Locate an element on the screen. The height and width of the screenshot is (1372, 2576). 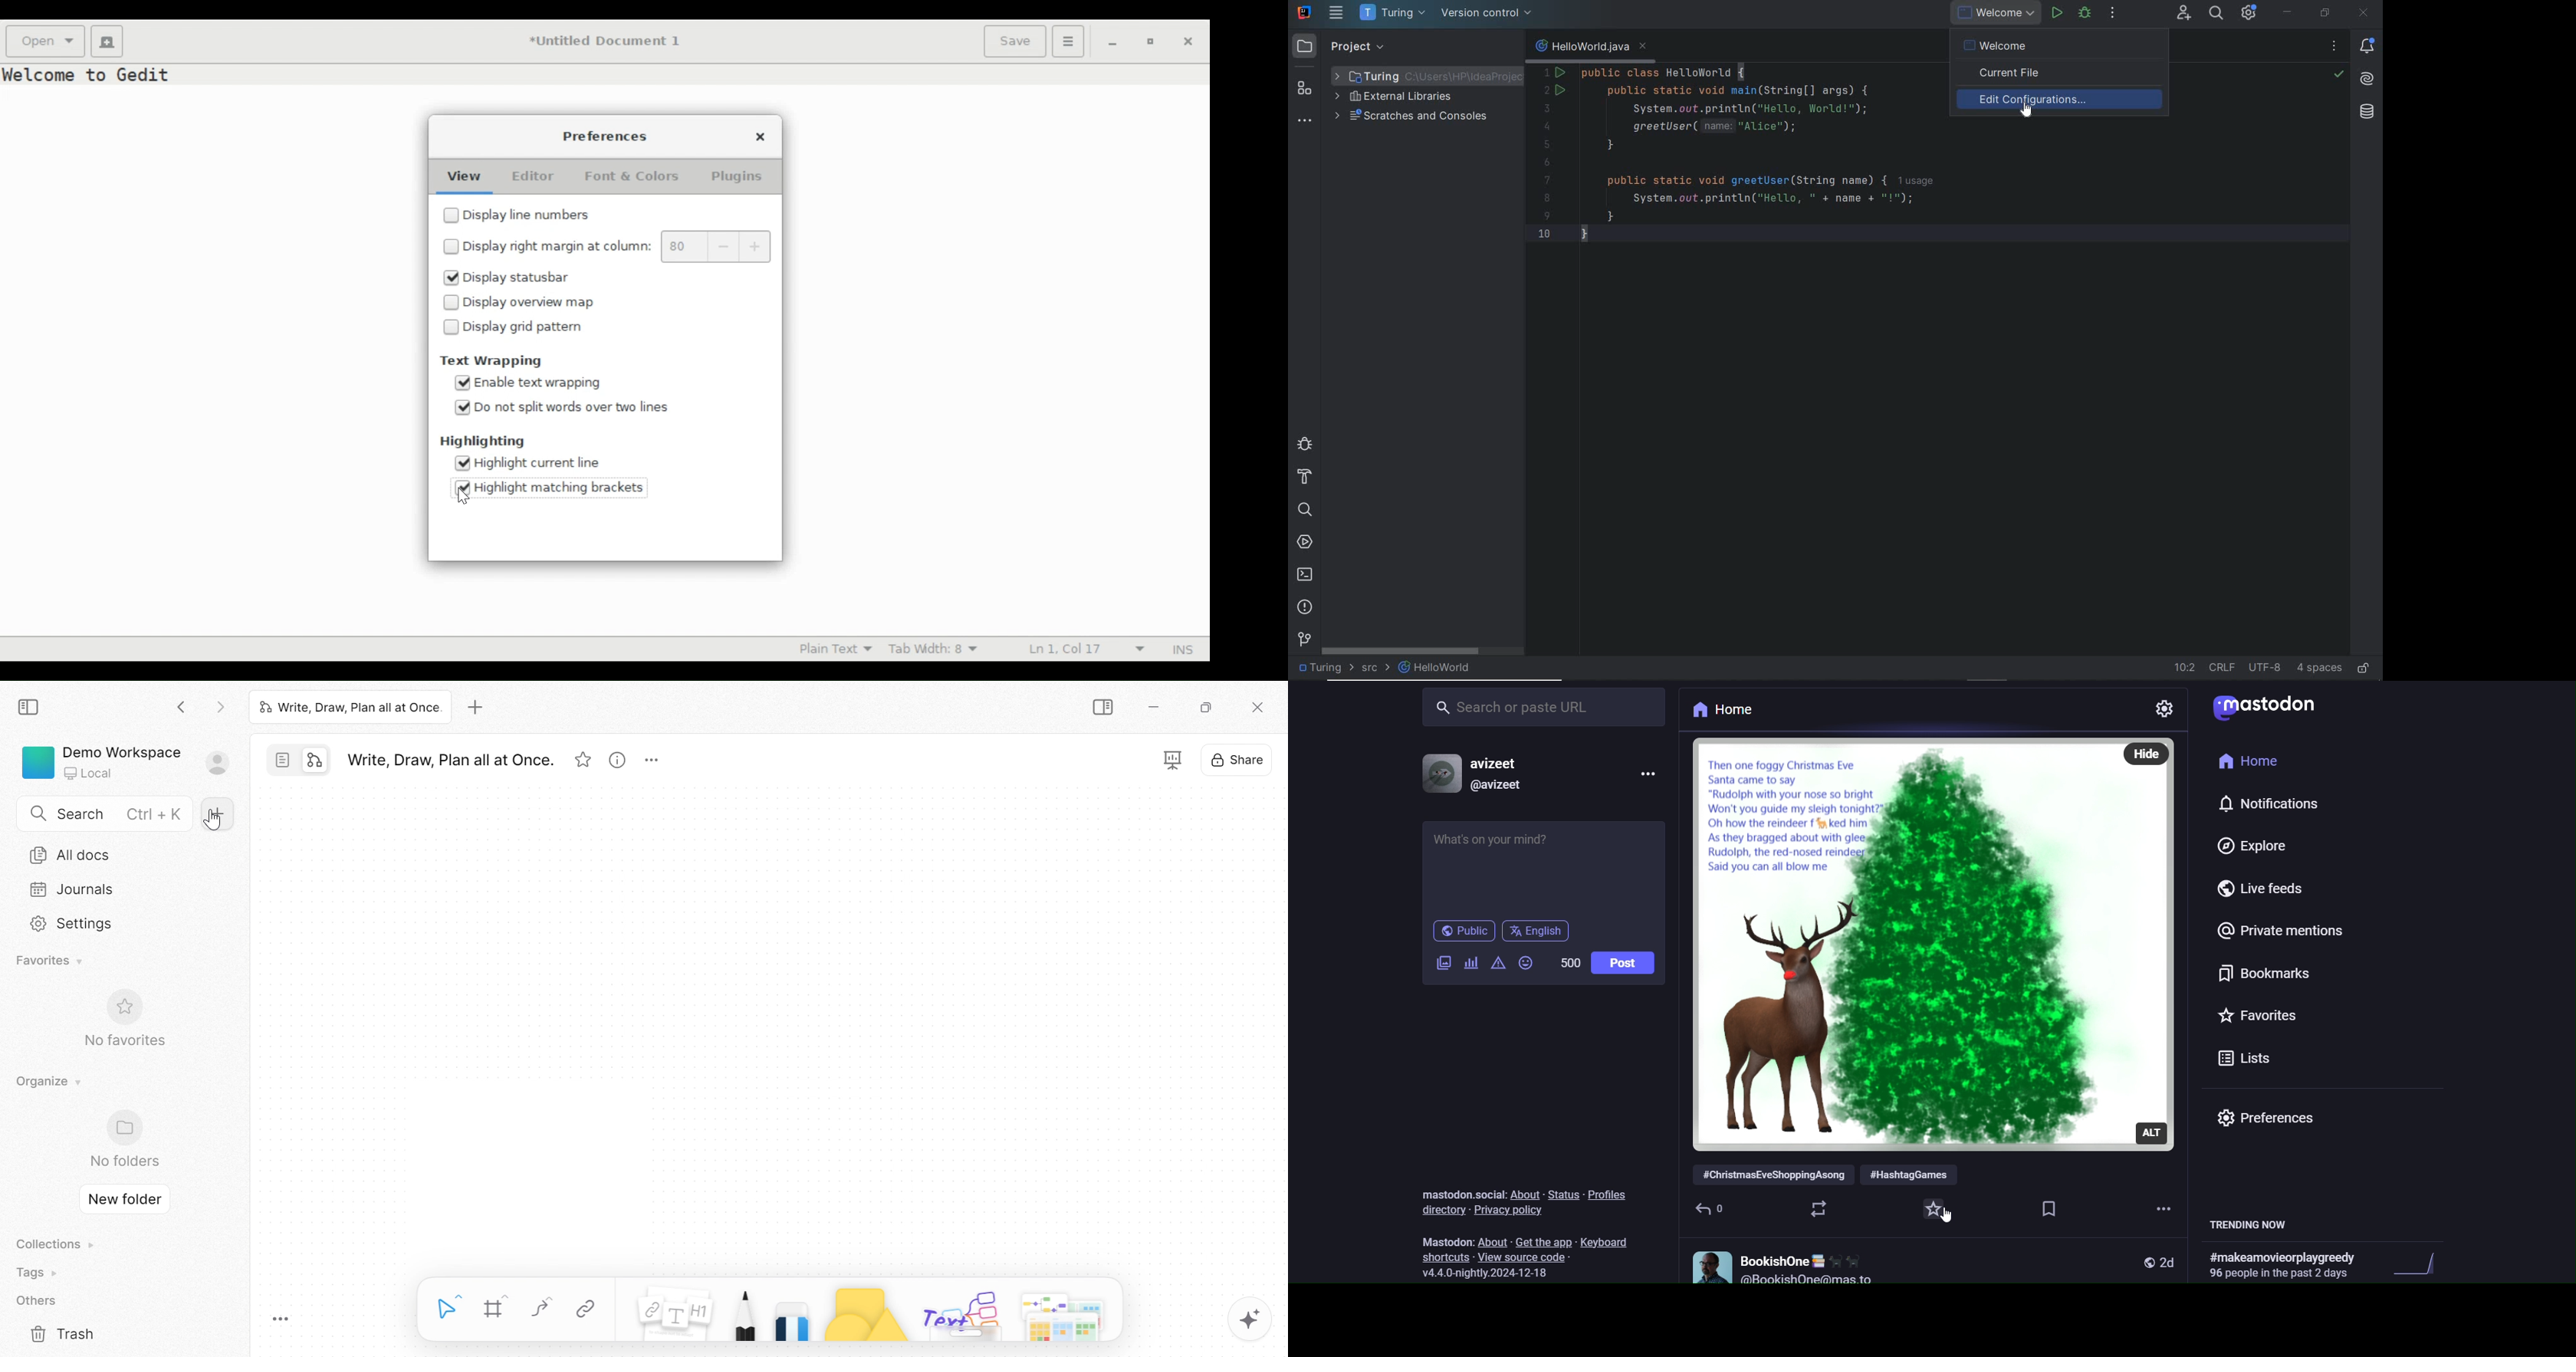
#makeamovieorplaygreedy
Ply, is located at coordinates (2282, 1265).